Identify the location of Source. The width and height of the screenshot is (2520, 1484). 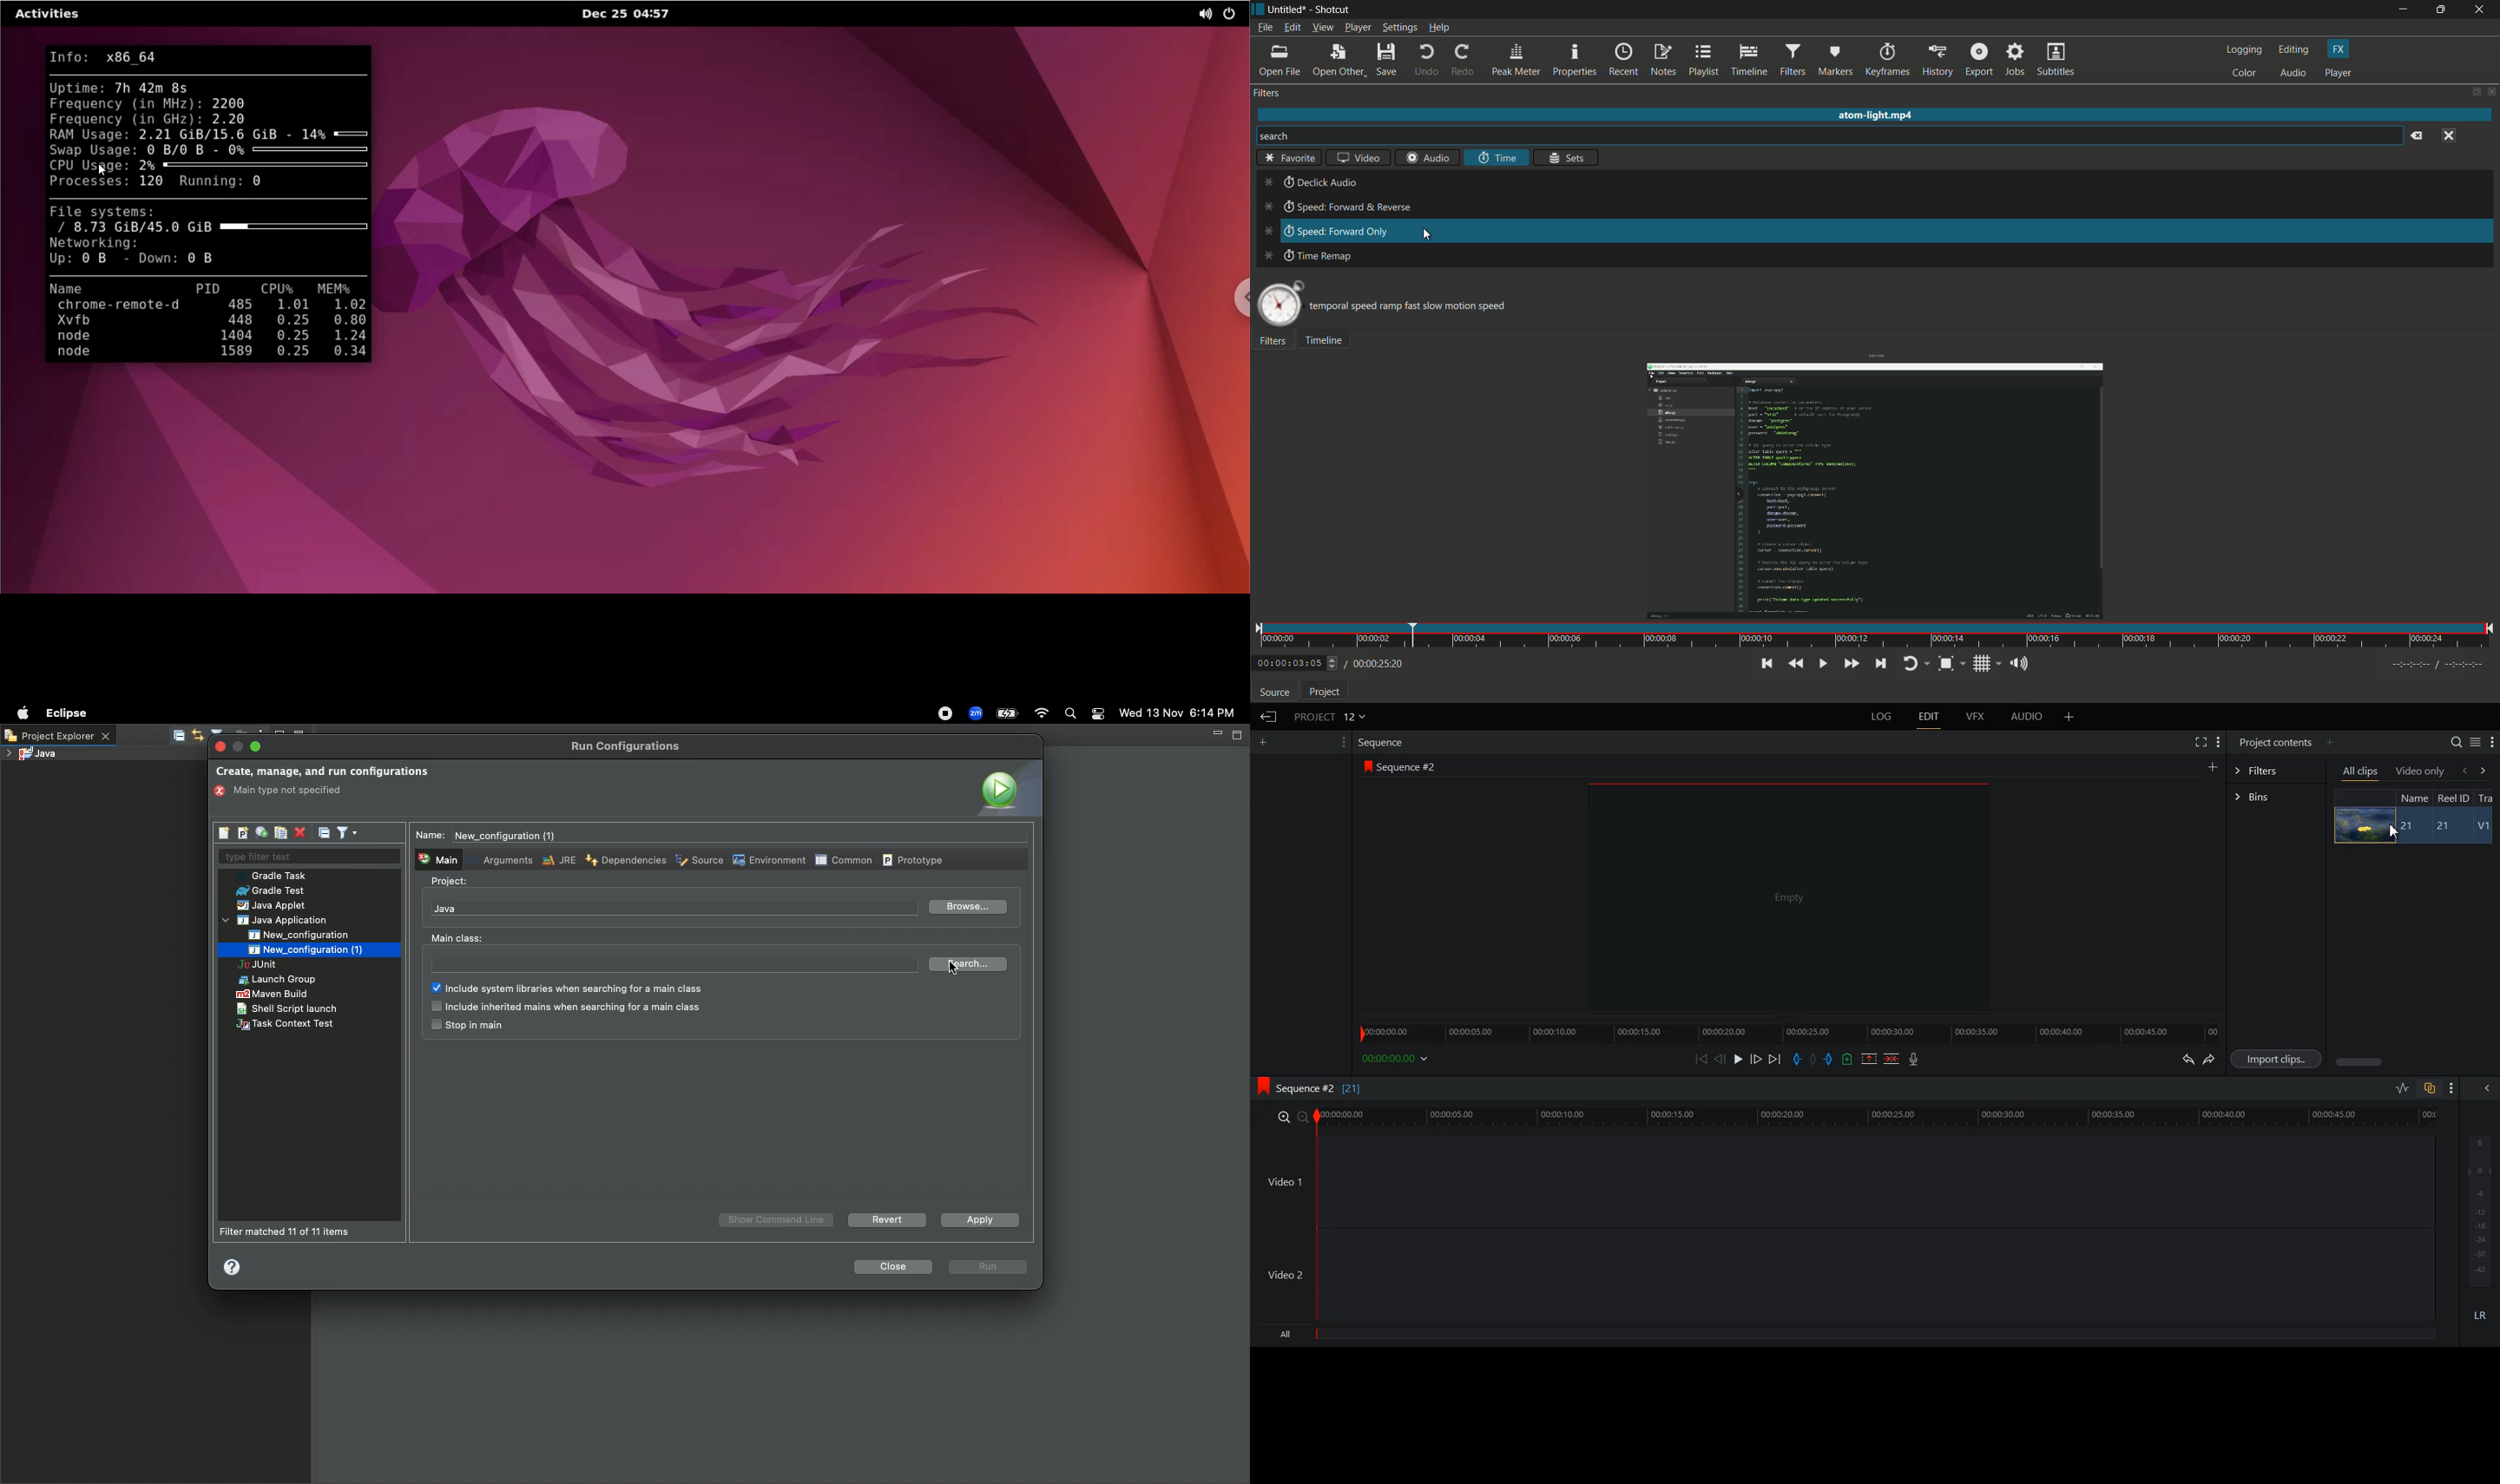
(698, 862).